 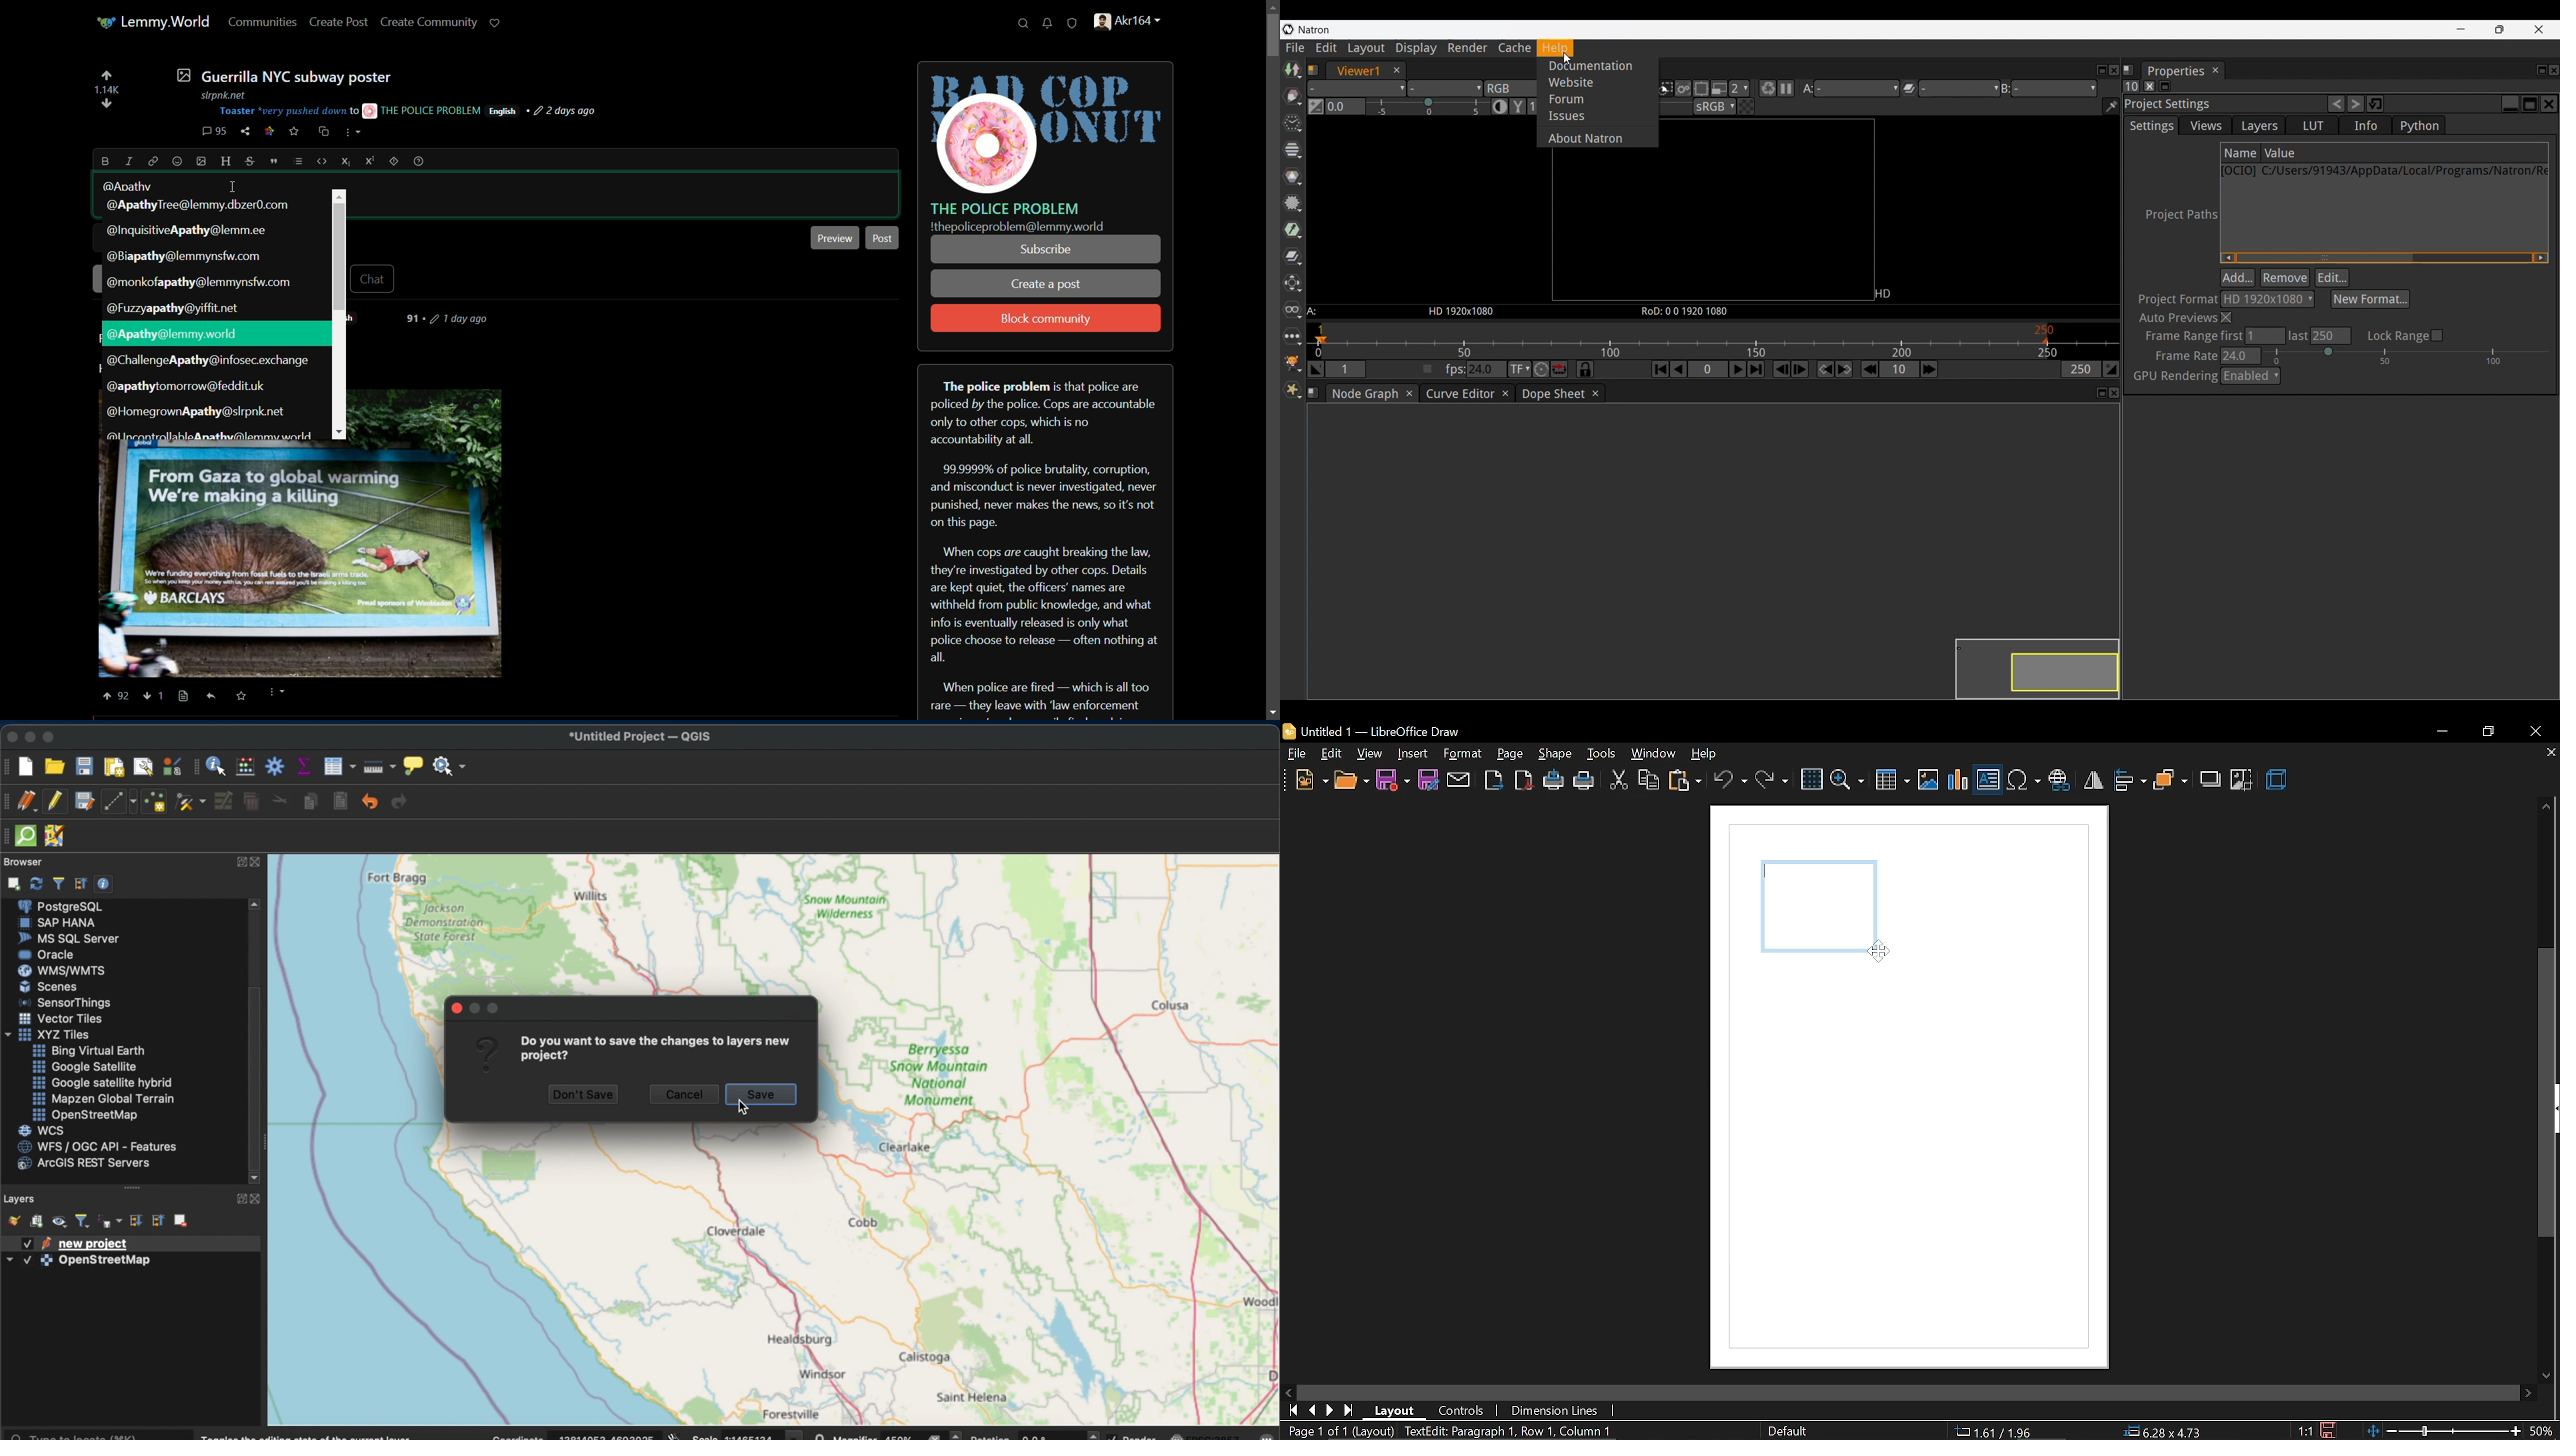 What do you see at coordinates (2113, 70) in the screenshot?
I see `Close pane 1` at bounding box center [2113, 70].